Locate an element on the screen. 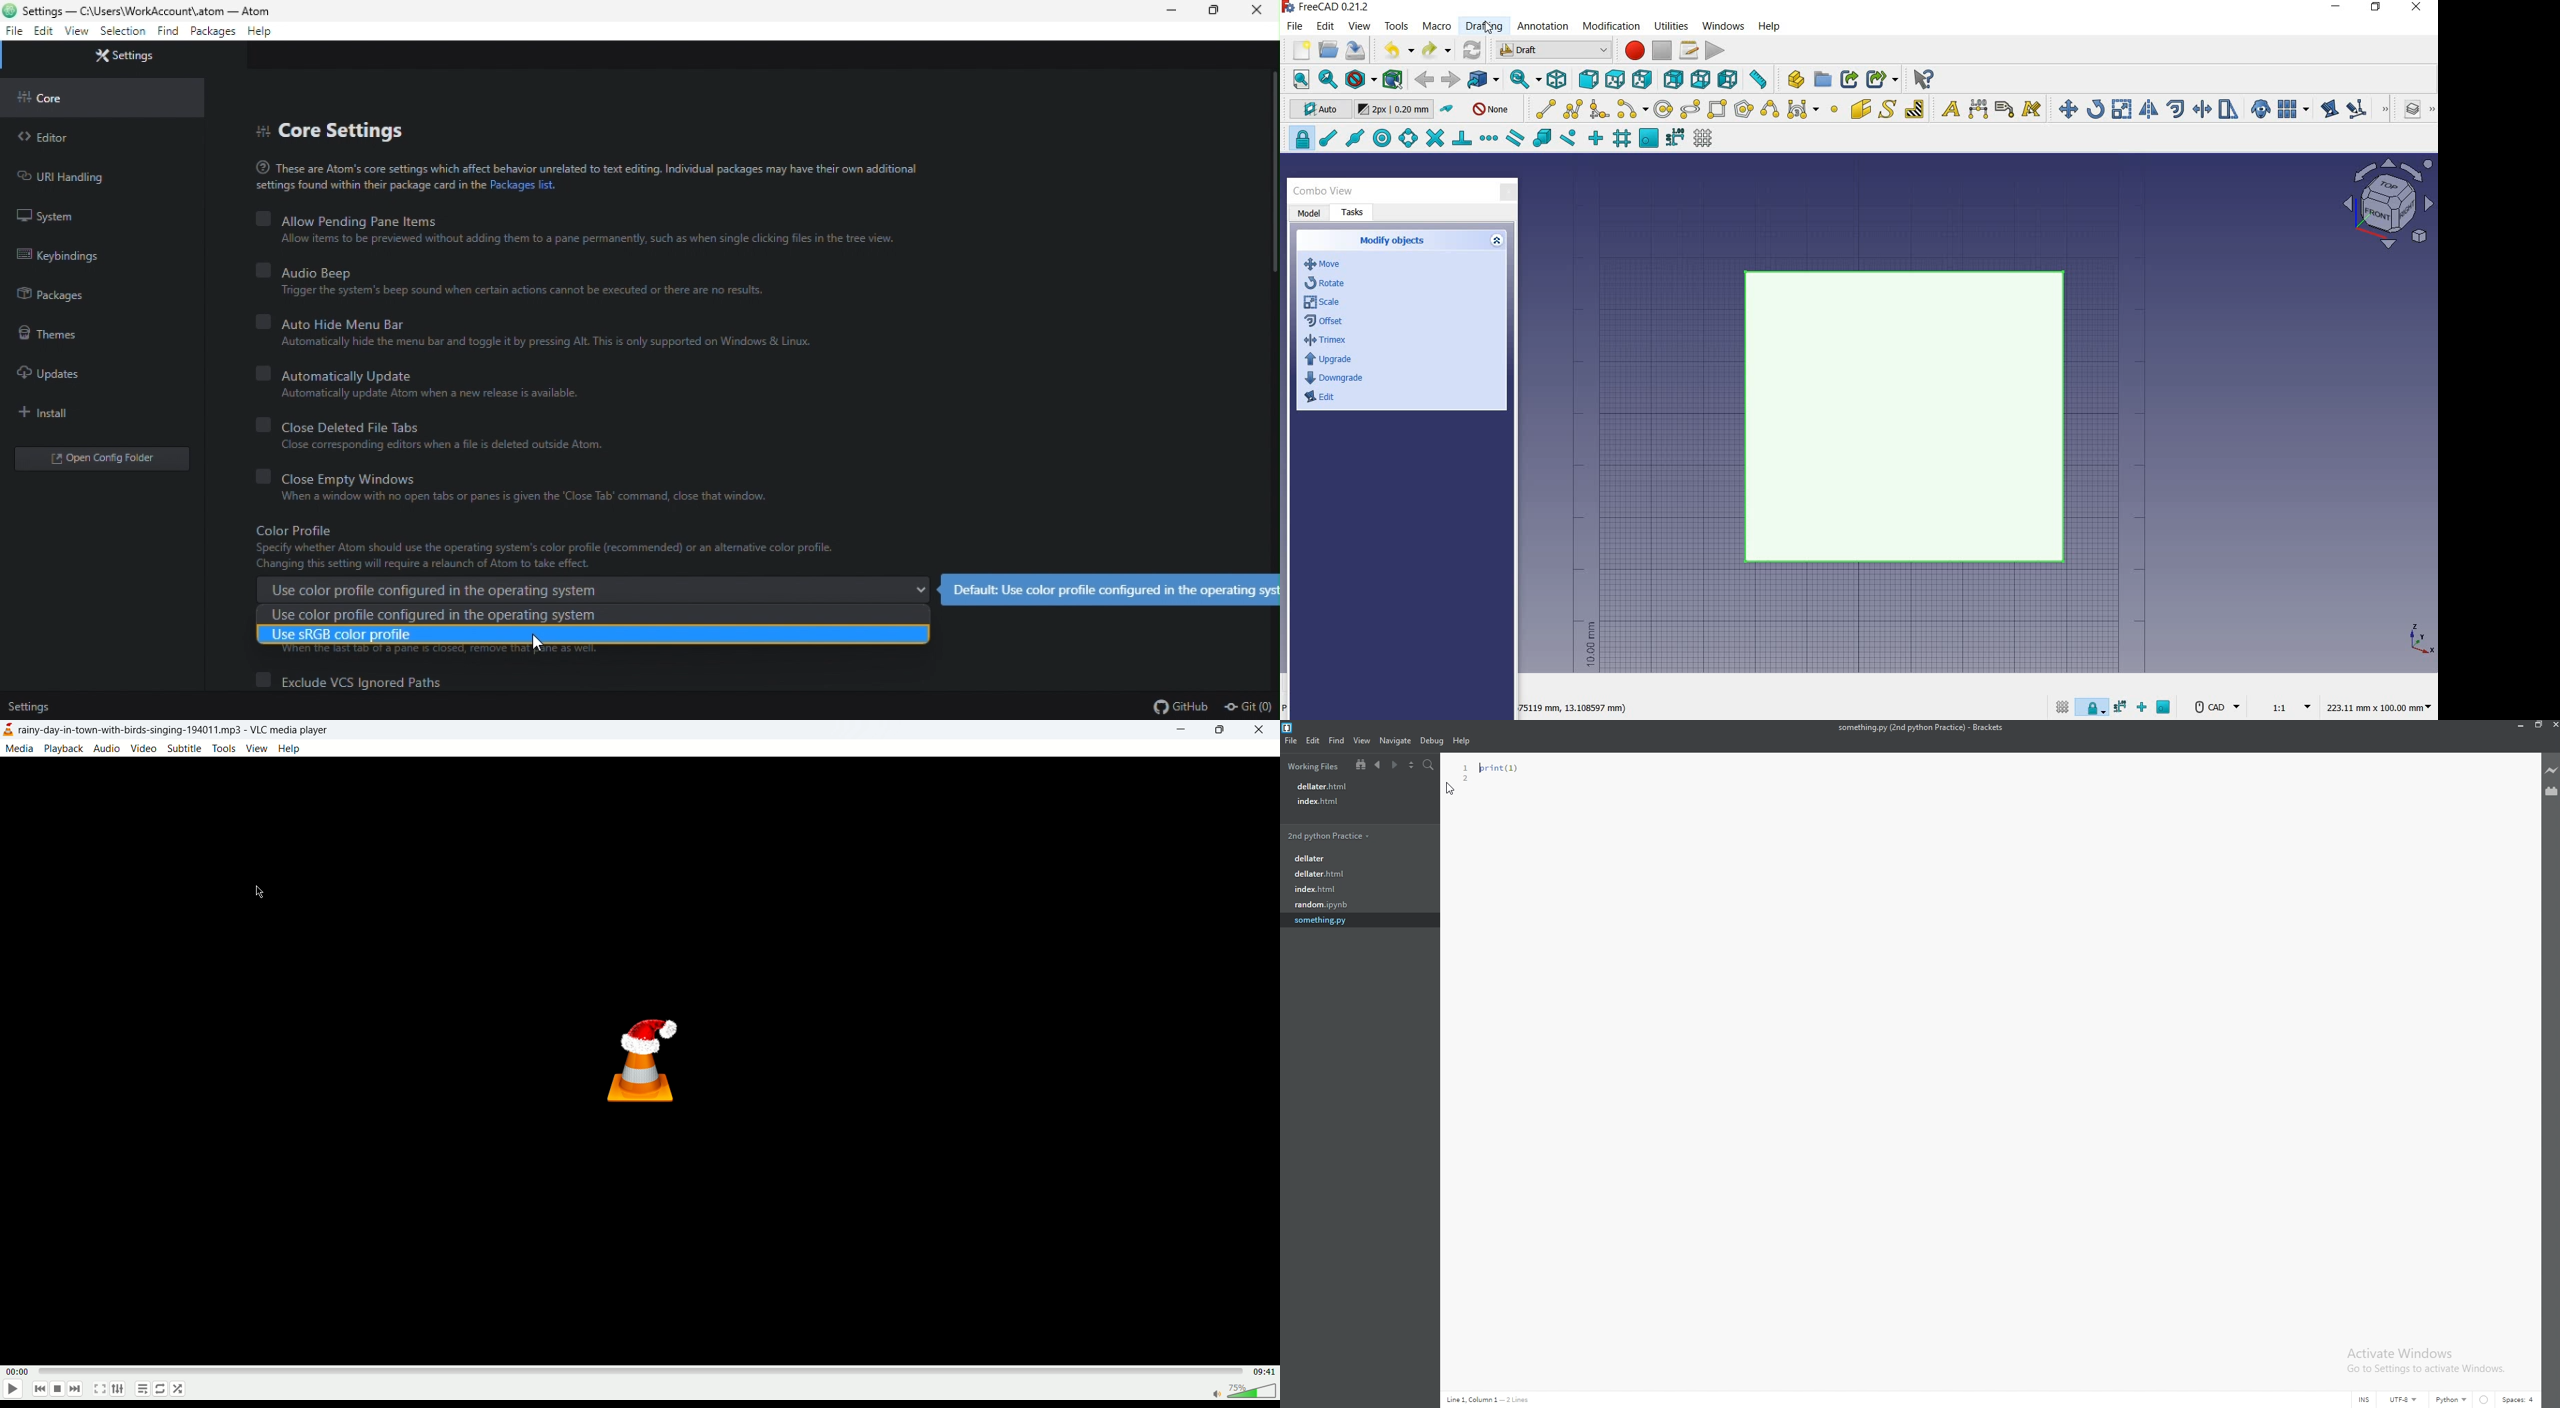 The width and height of the screenshot is (2576, 1428). dimension is located at coordinates (2383, 708).